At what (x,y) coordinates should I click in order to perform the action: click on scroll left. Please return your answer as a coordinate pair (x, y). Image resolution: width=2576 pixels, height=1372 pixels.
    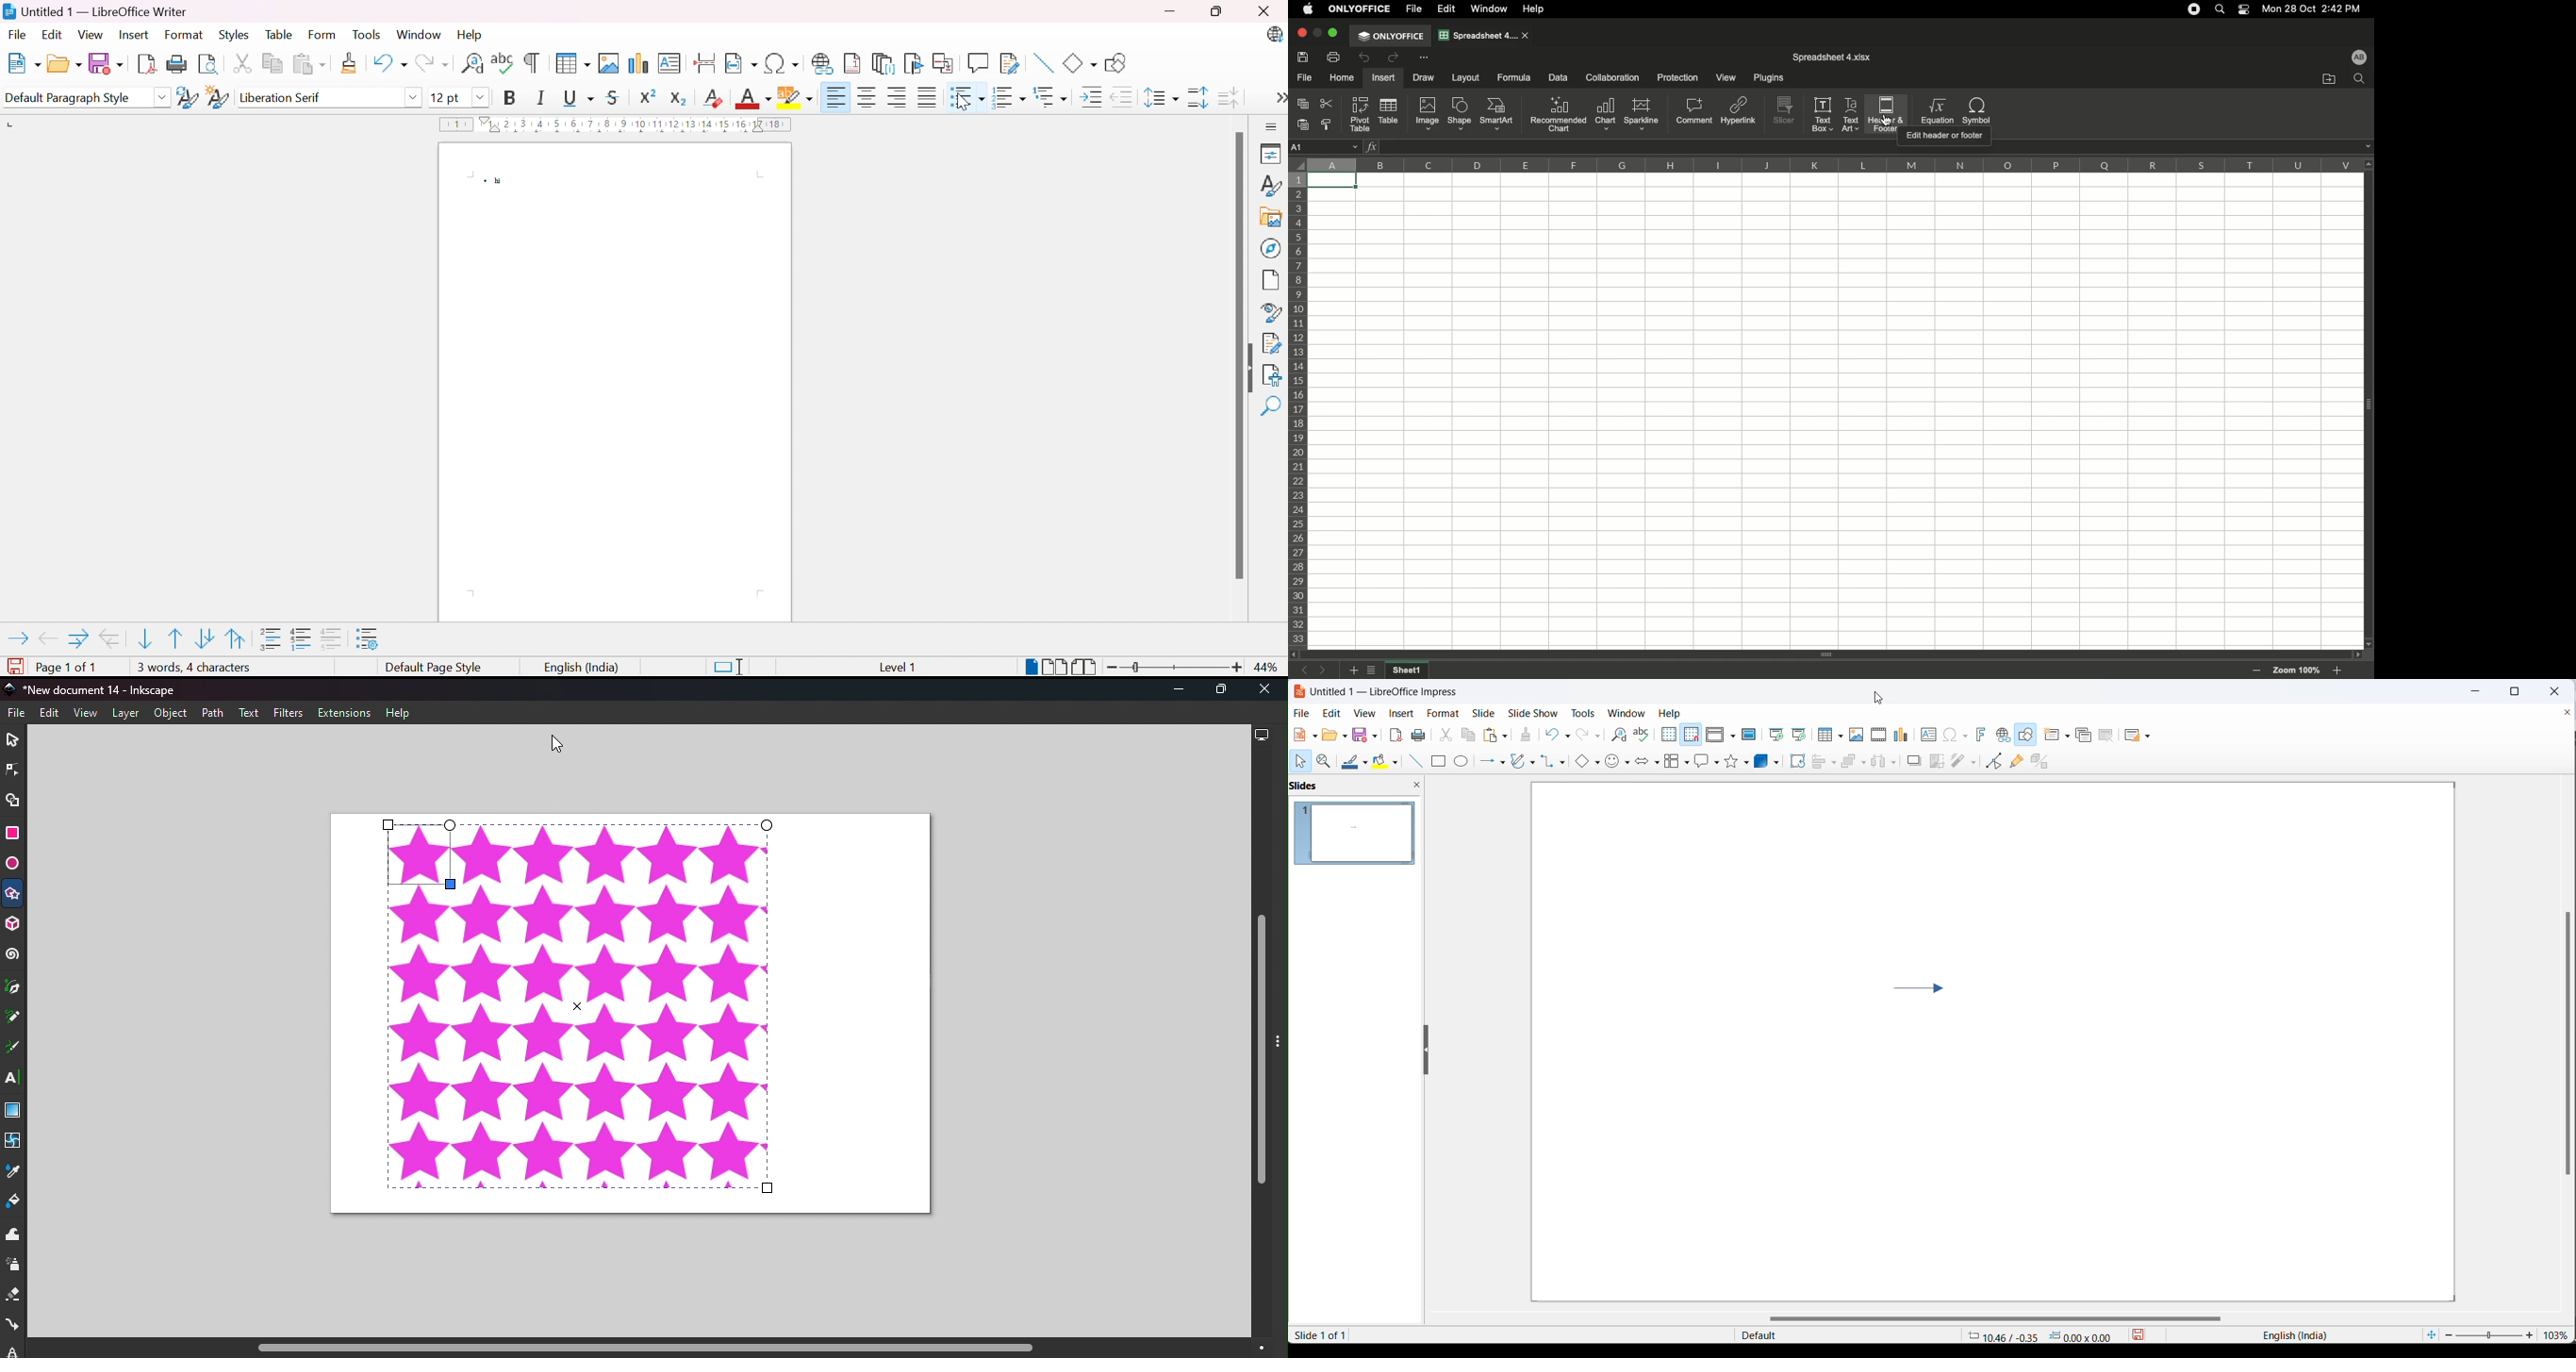
    Looking at the image, I should click on (1295, 655).